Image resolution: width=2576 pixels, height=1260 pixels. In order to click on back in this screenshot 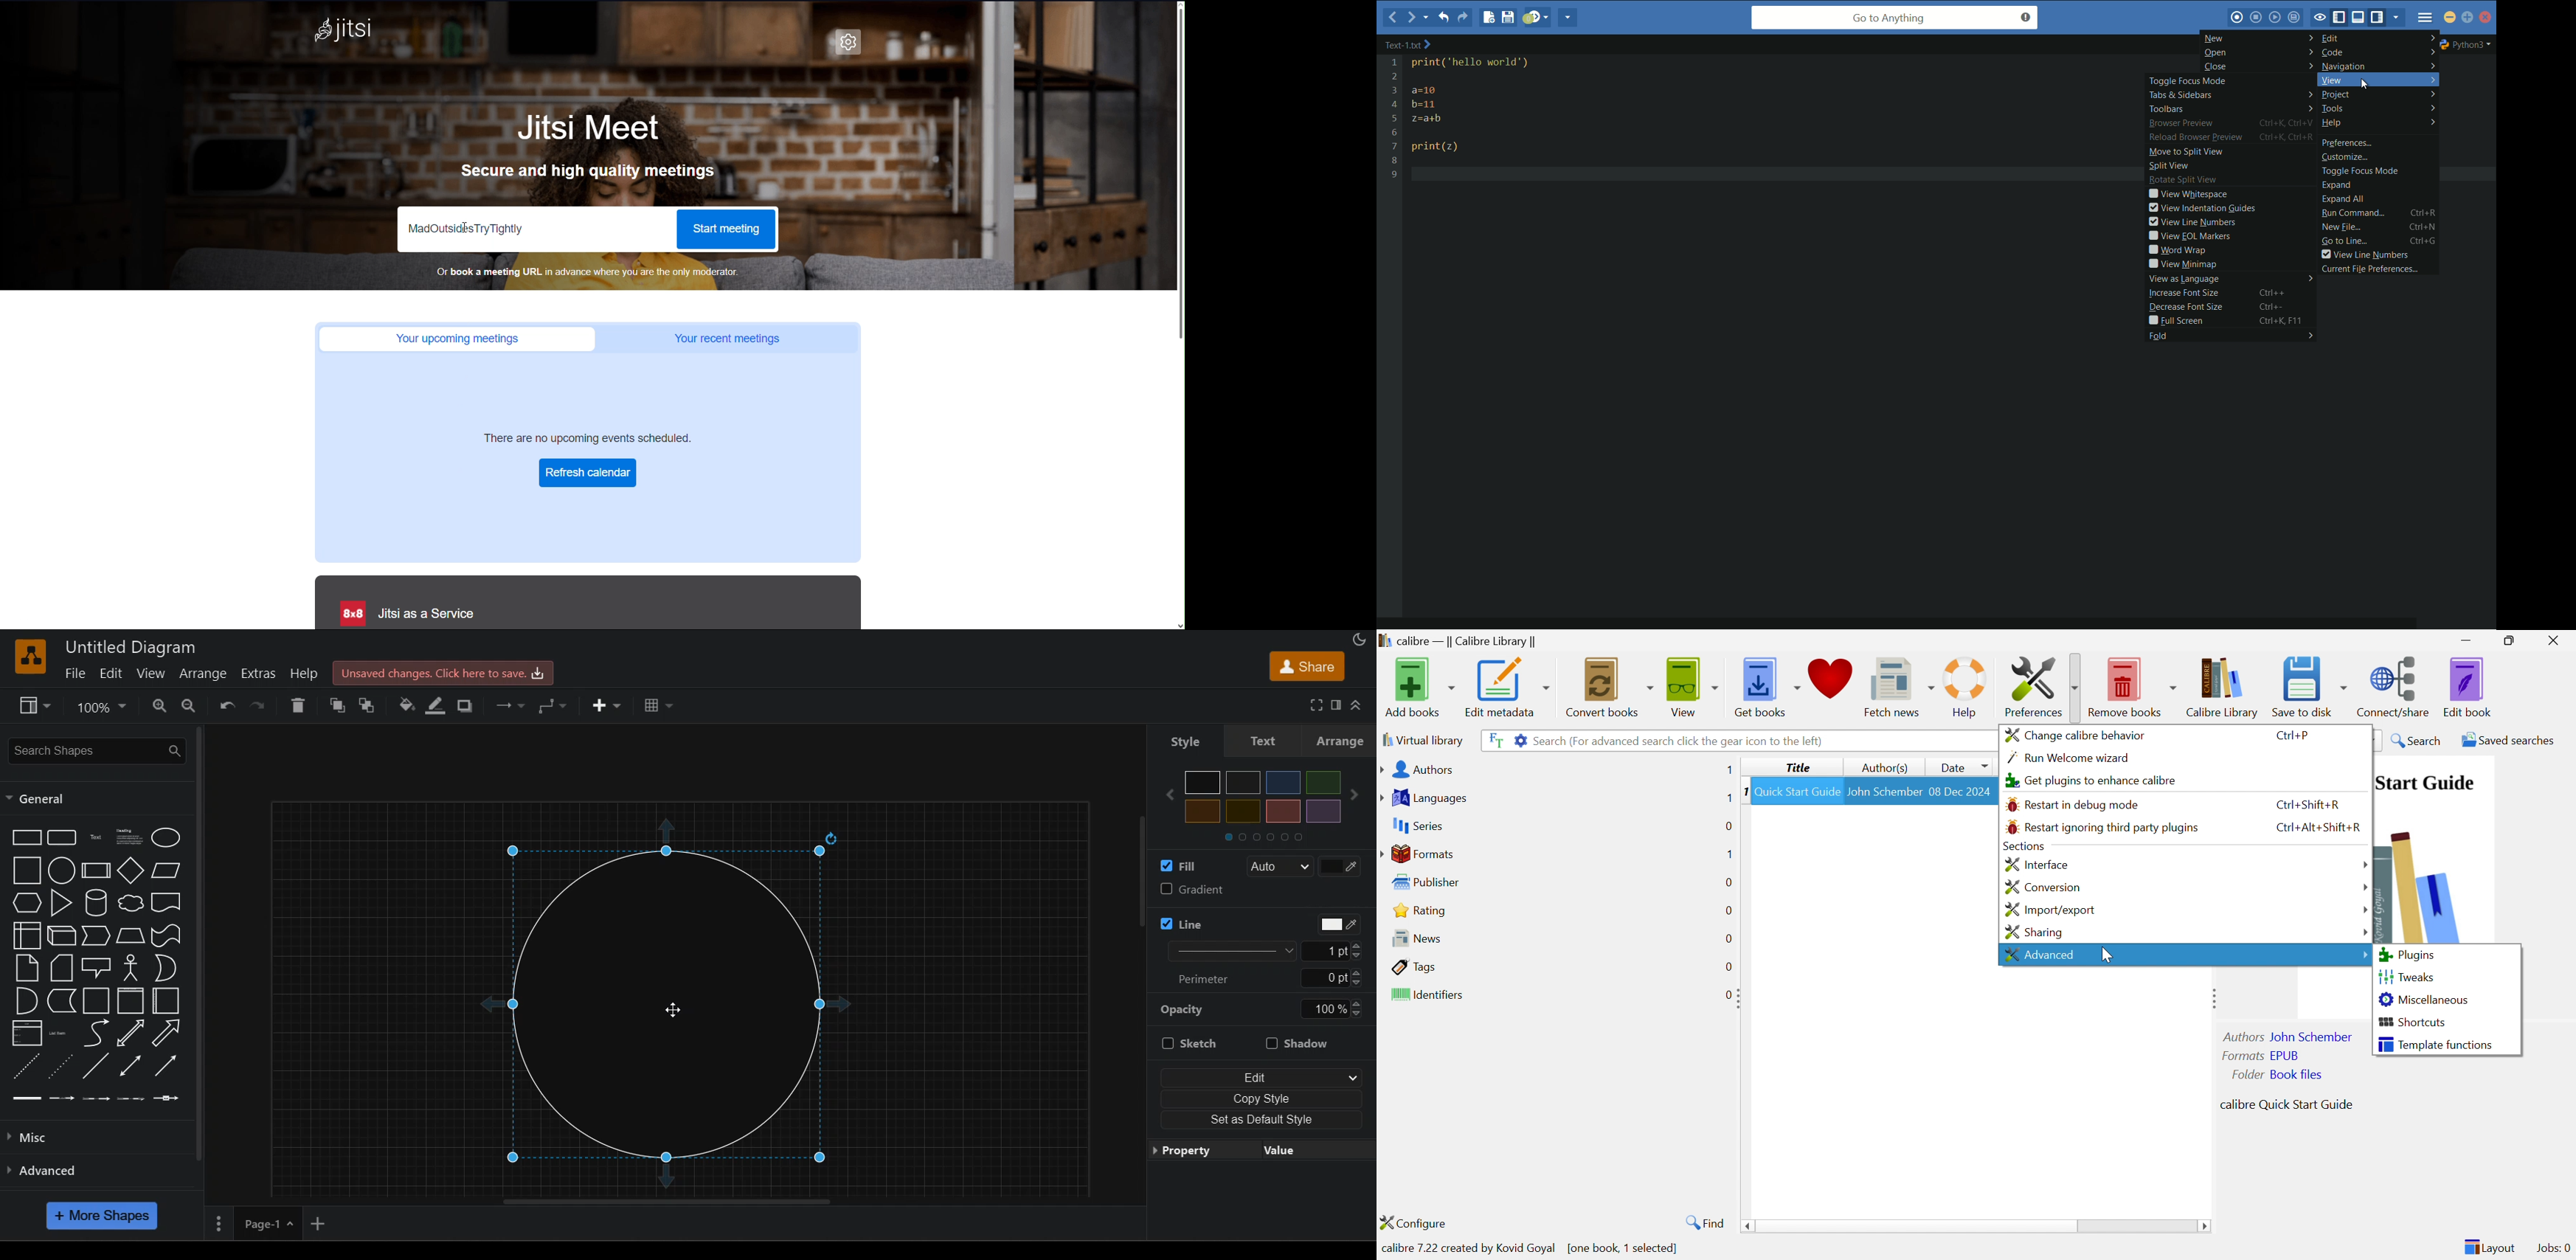, I will do `click(1390, 19)`.